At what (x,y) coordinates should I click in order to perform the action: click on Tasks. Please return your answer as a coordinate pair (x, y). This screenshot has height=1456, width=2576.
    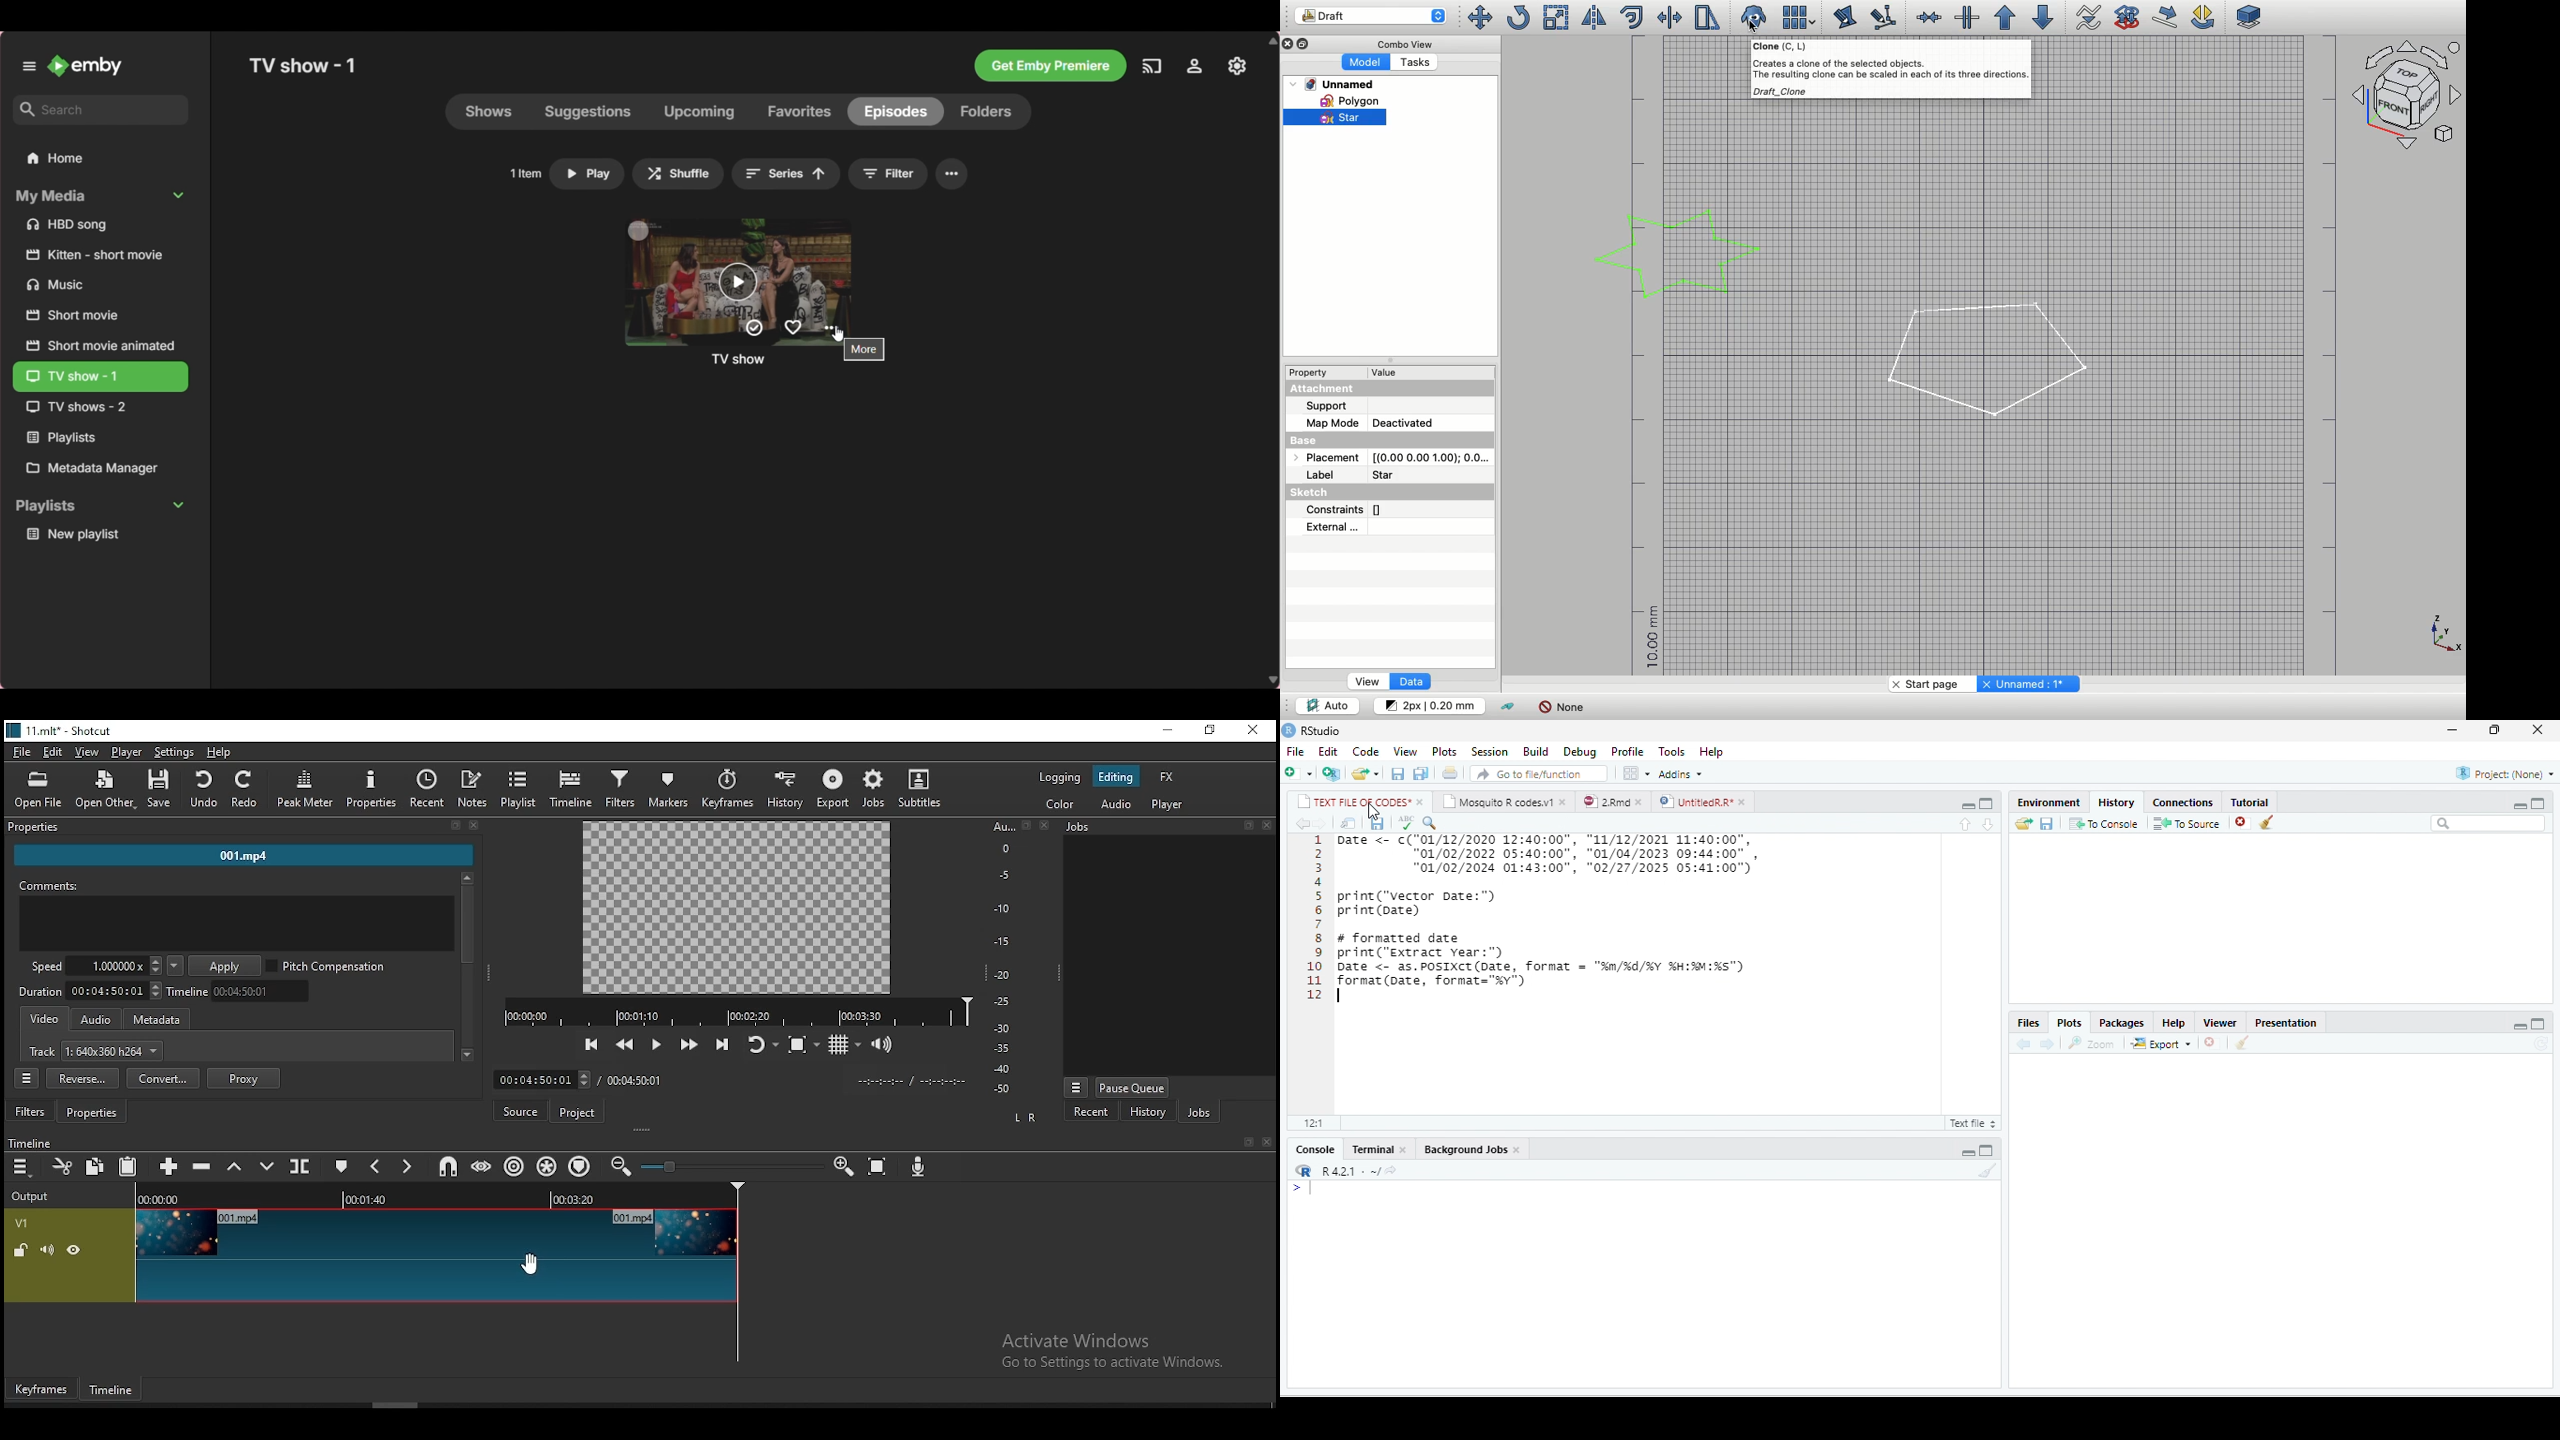
    Looking at the image, I should click on (1413, 62).